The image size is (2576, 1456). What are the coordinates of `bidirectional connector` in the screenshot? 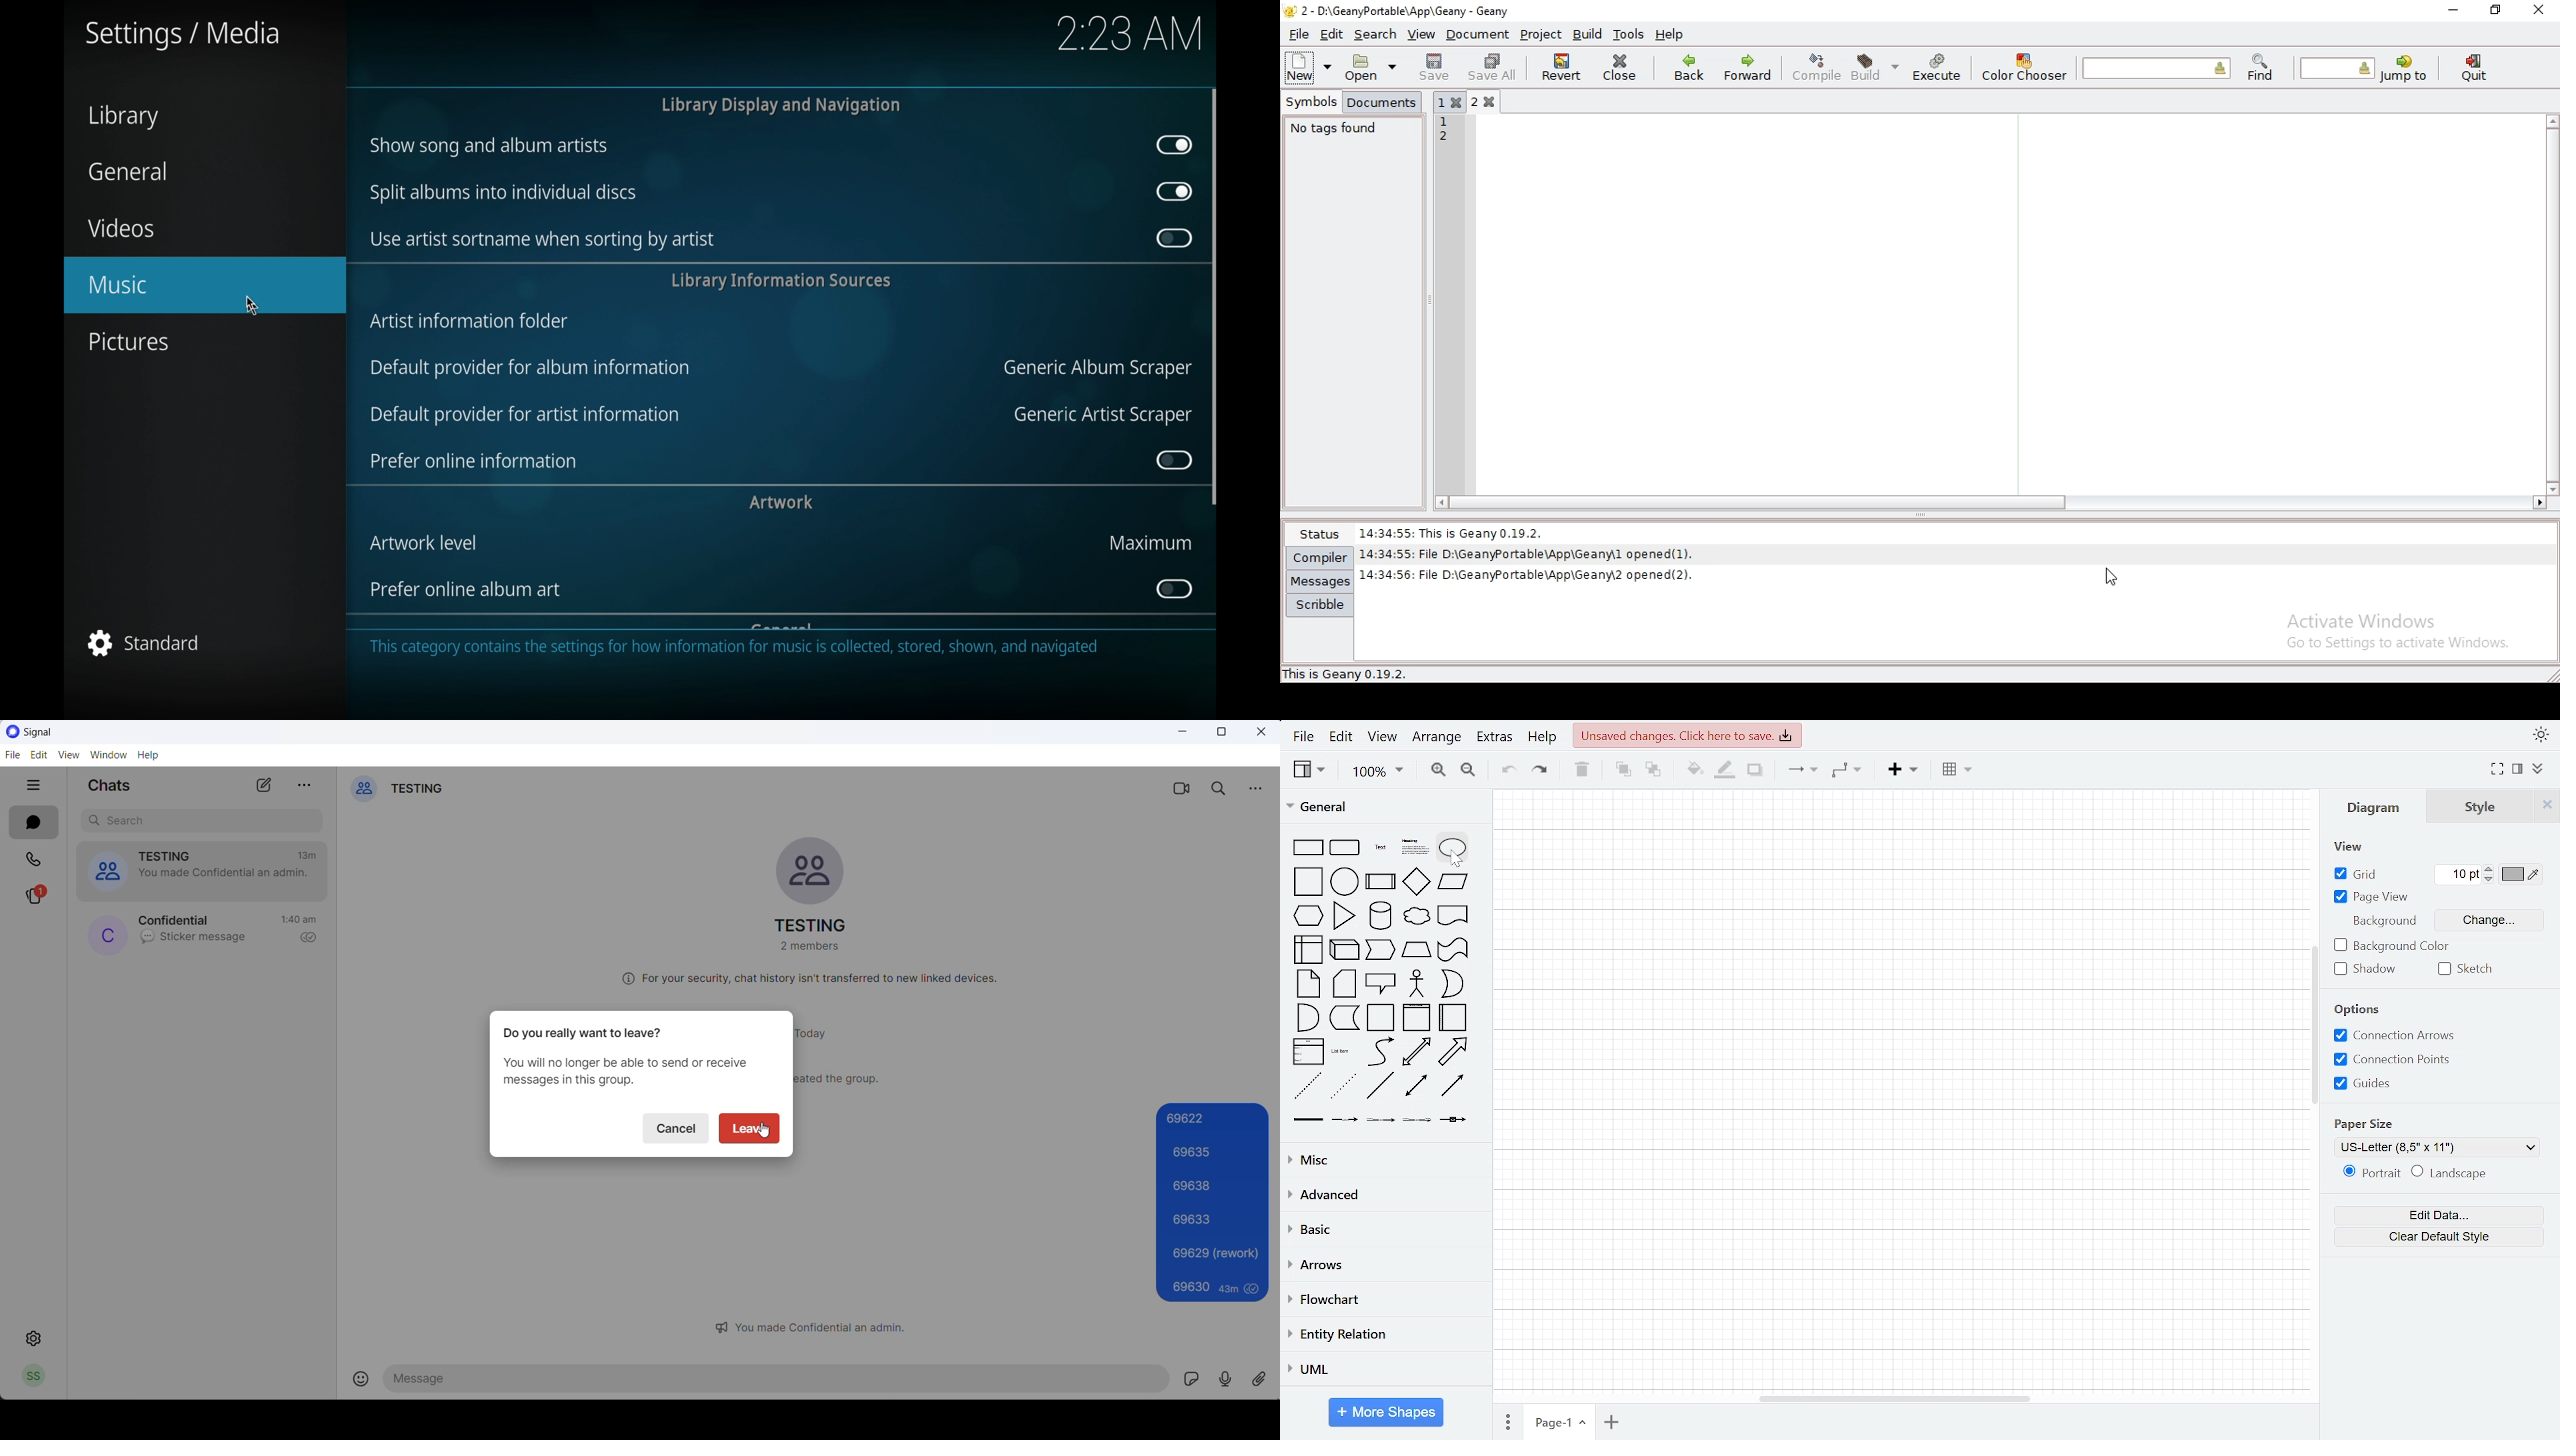 It's located at (1414, 1086).